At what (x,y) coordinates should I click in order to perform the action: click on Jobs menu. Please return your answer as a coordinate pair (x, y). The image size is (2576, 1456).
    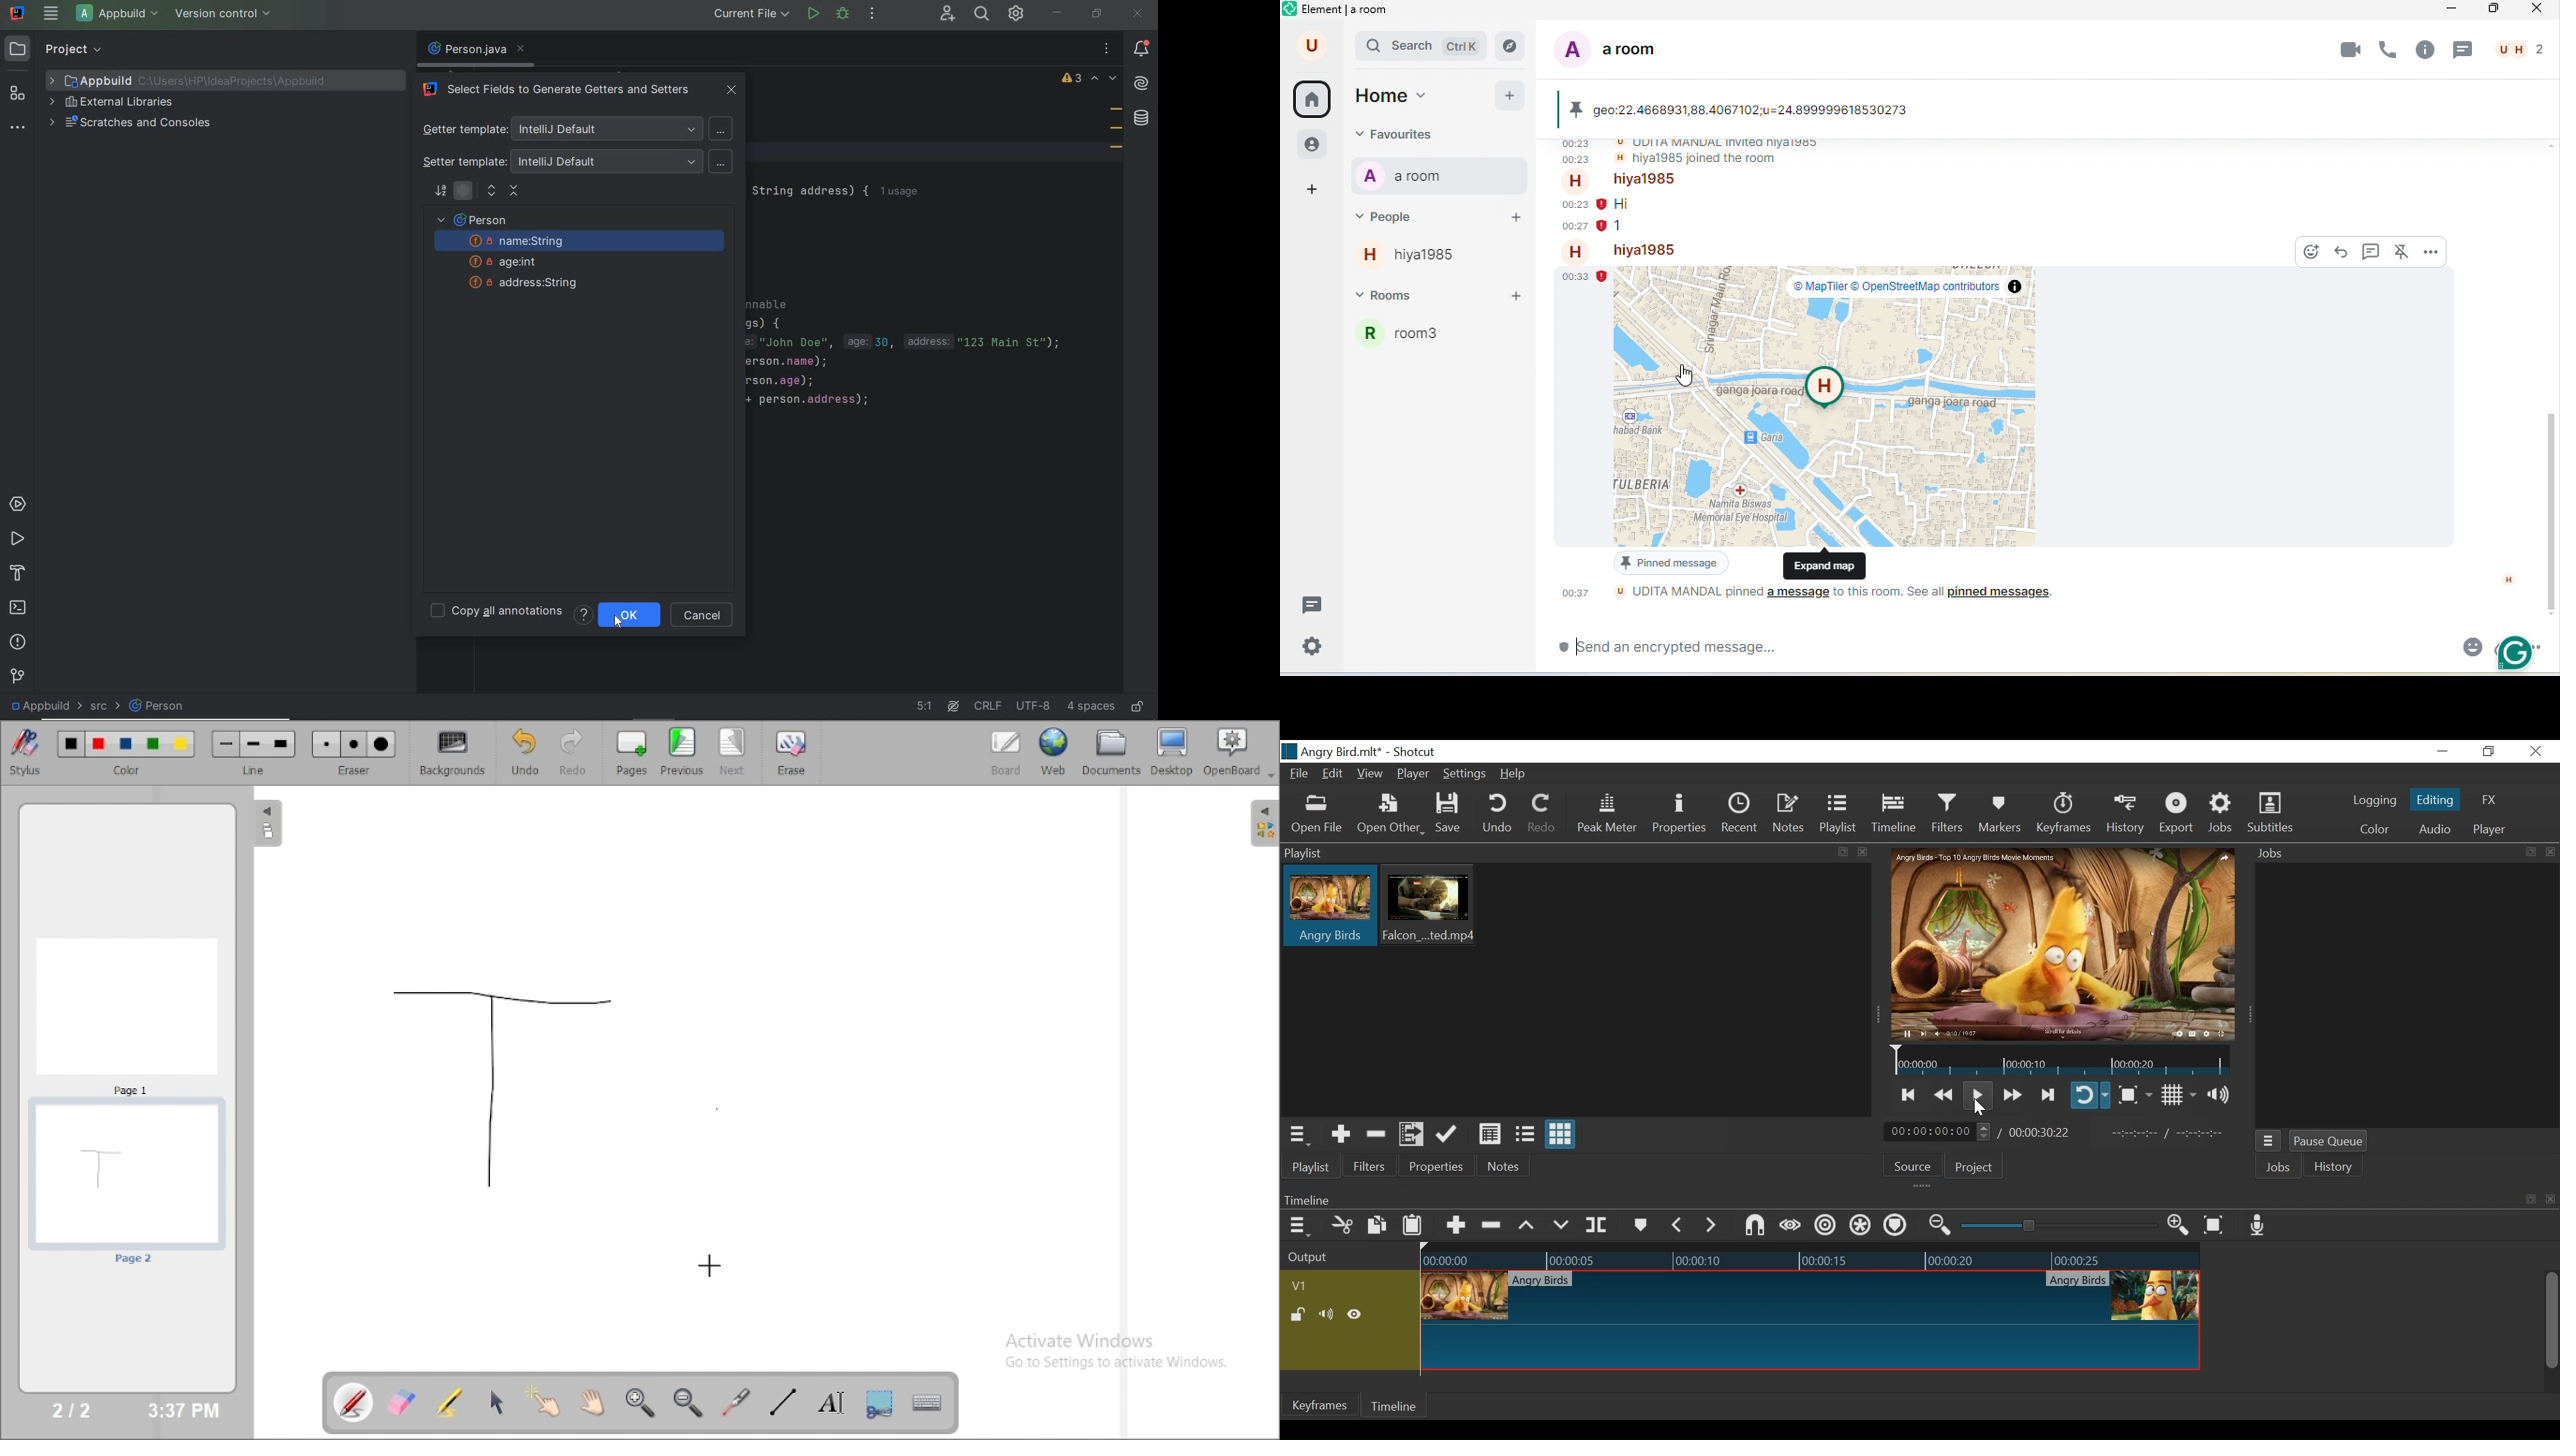
    Looking at the image, I should click on (2270, 1140).